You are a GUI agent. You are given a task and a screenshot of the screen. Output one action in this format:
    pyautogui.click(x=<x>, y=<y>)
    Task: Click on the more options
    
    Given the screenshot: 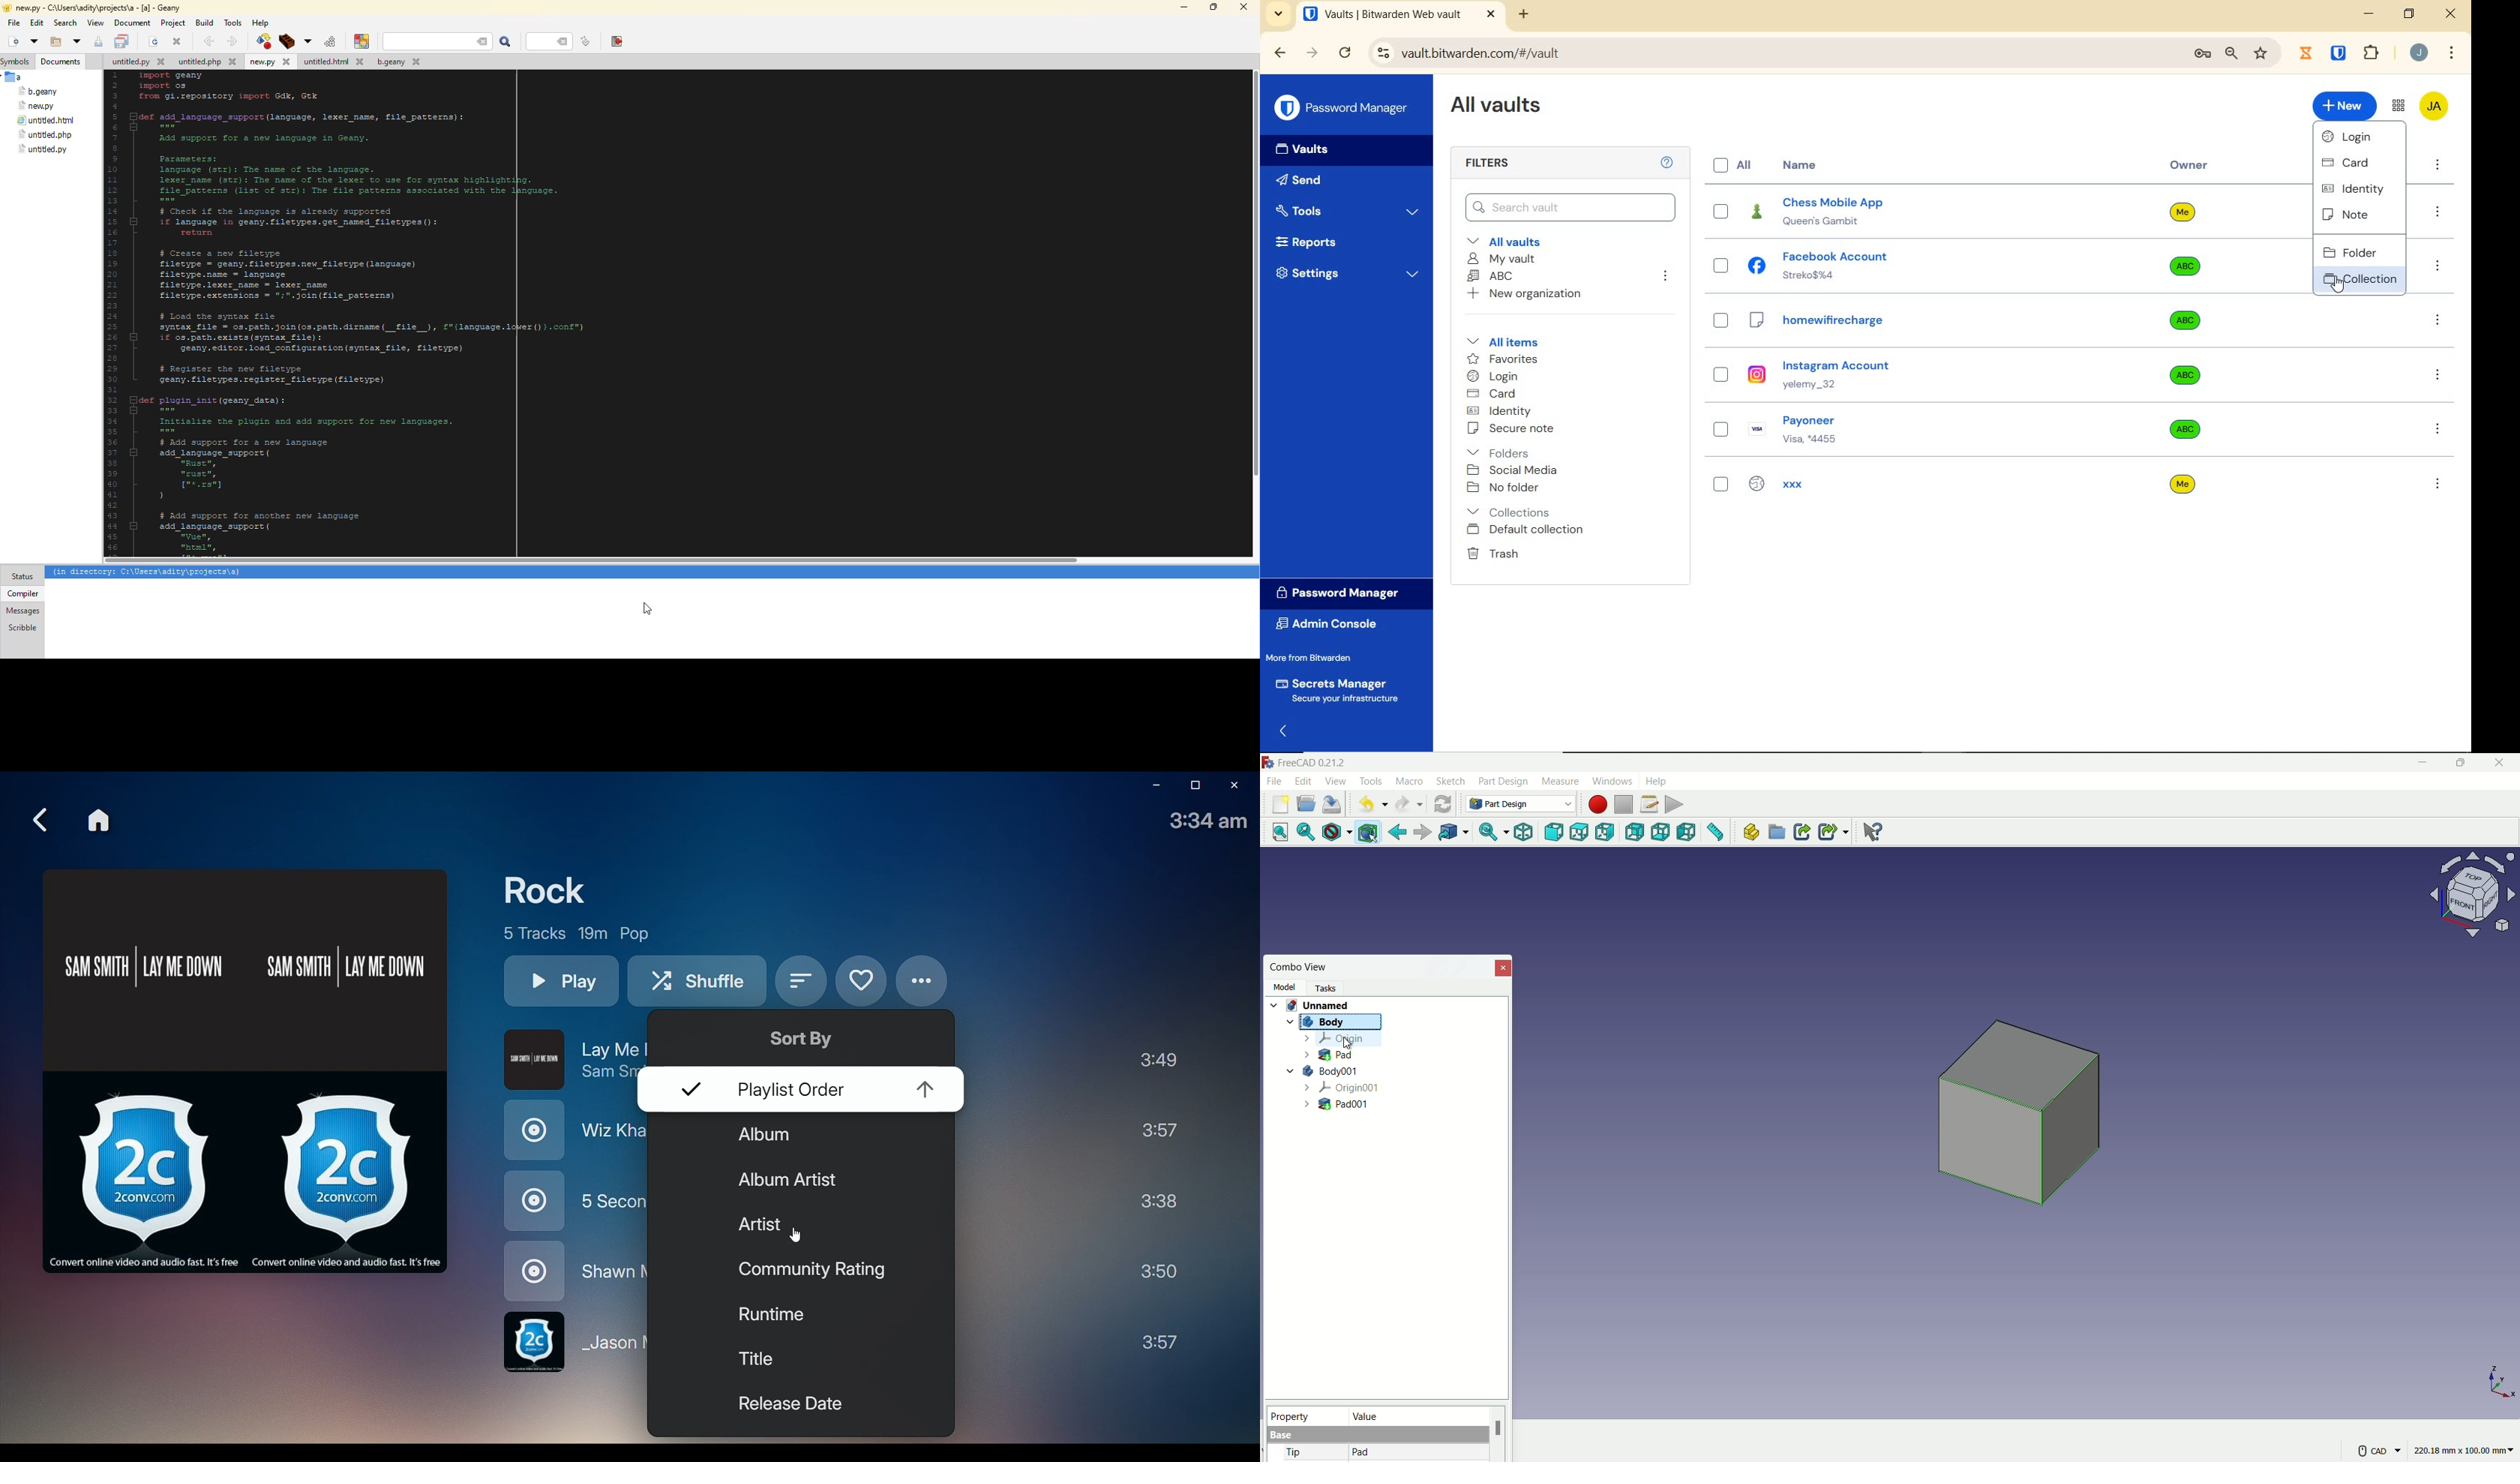 What is the action you would take?
    pyautogui.click(x=2437, y=377)
    